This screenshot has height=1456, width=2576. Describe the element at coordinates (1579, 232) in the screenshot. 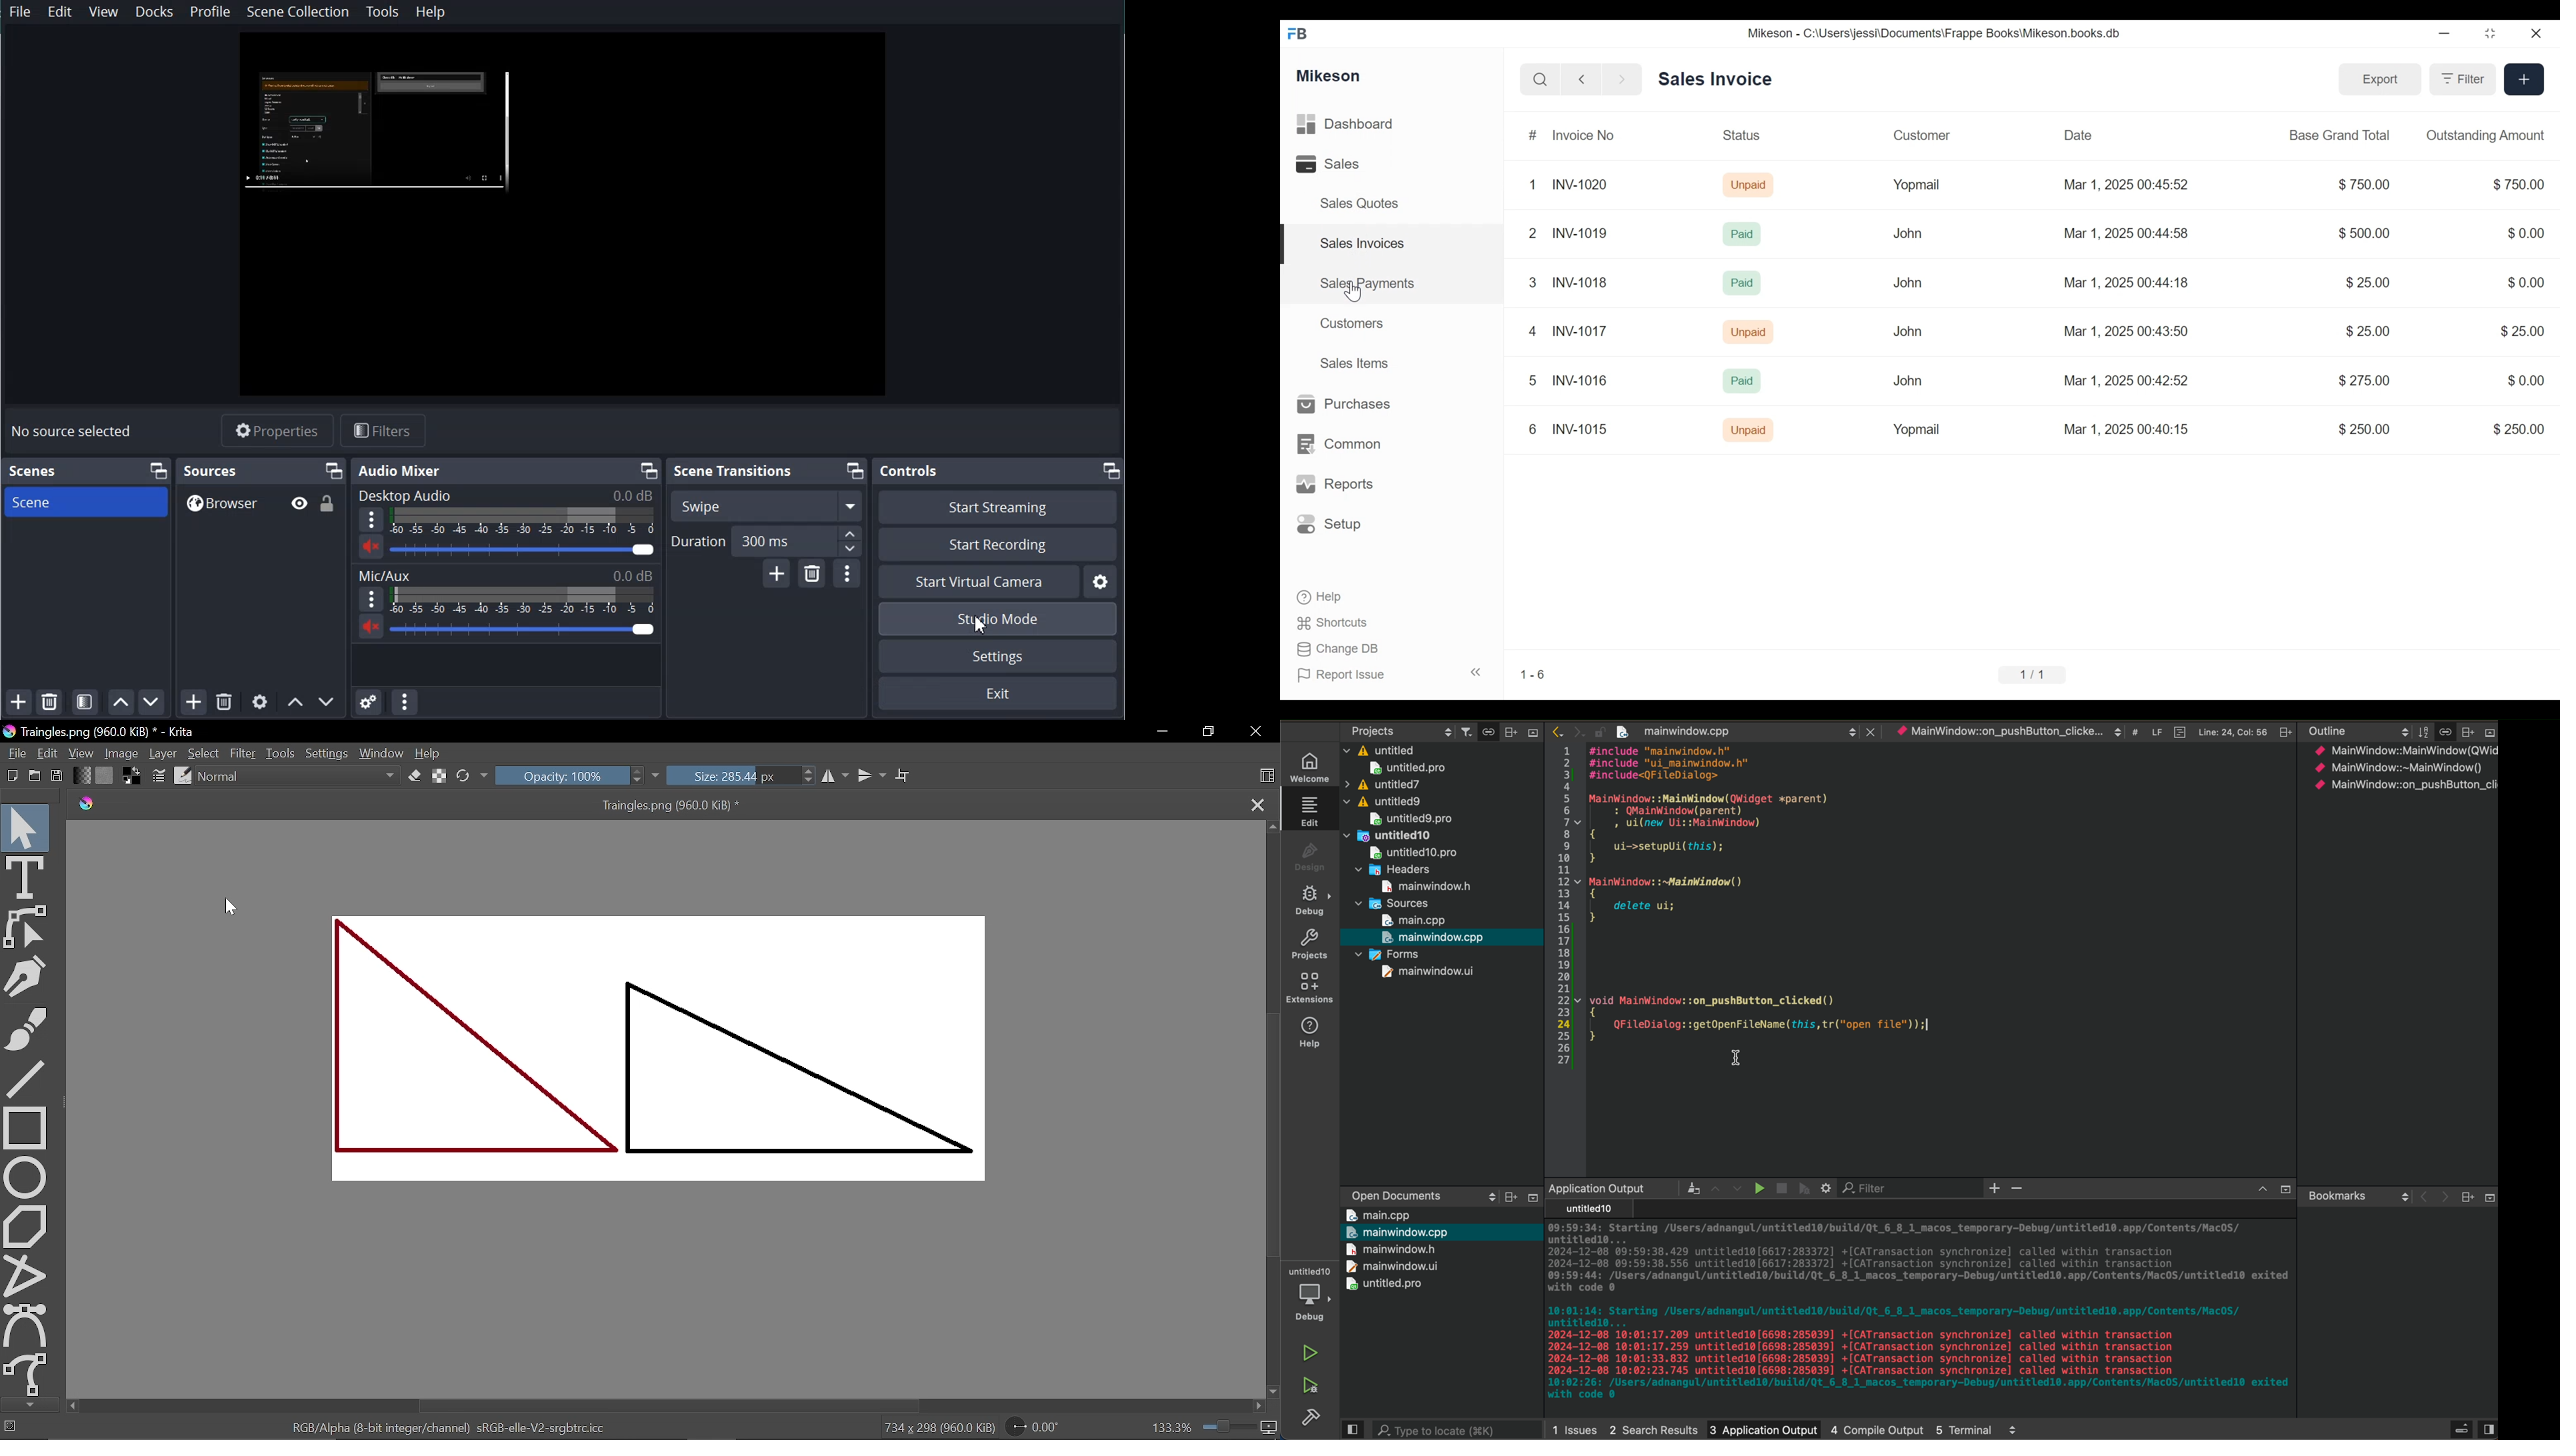

I see `INV-1019` at that location.